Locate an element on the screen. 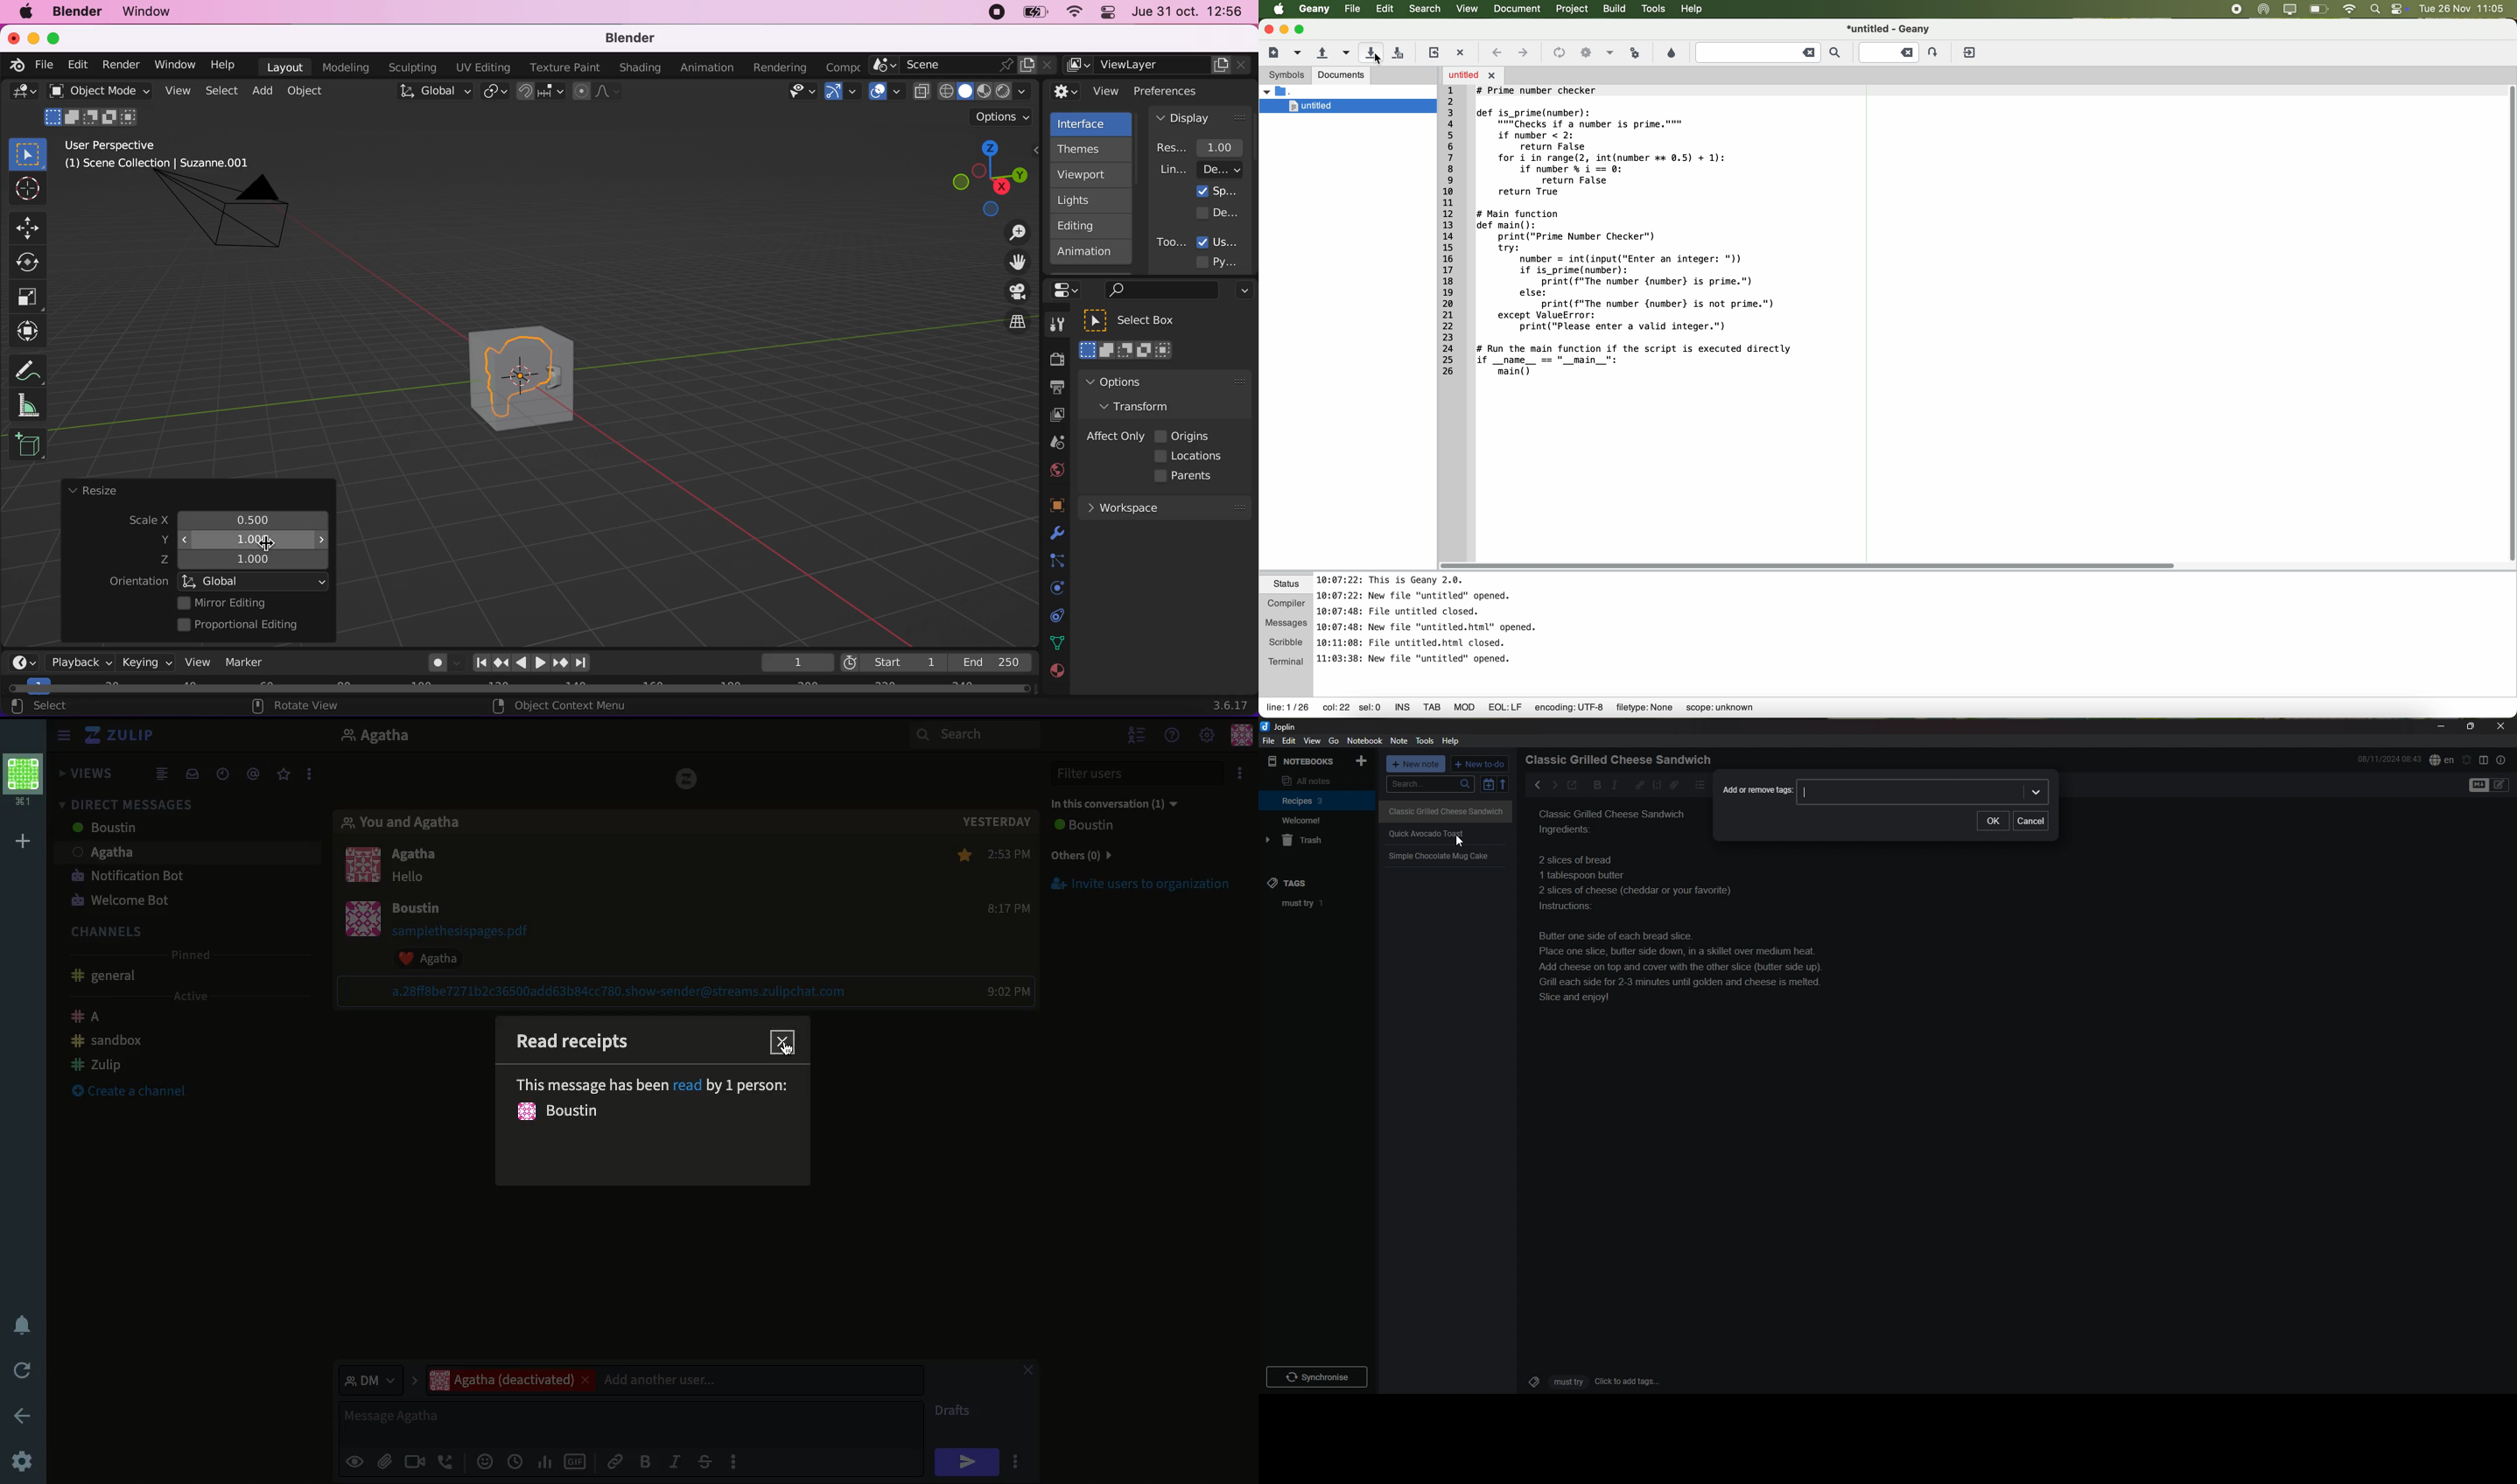 The image size is (2520, 1484). Send is located at coordinates (967, 1462).